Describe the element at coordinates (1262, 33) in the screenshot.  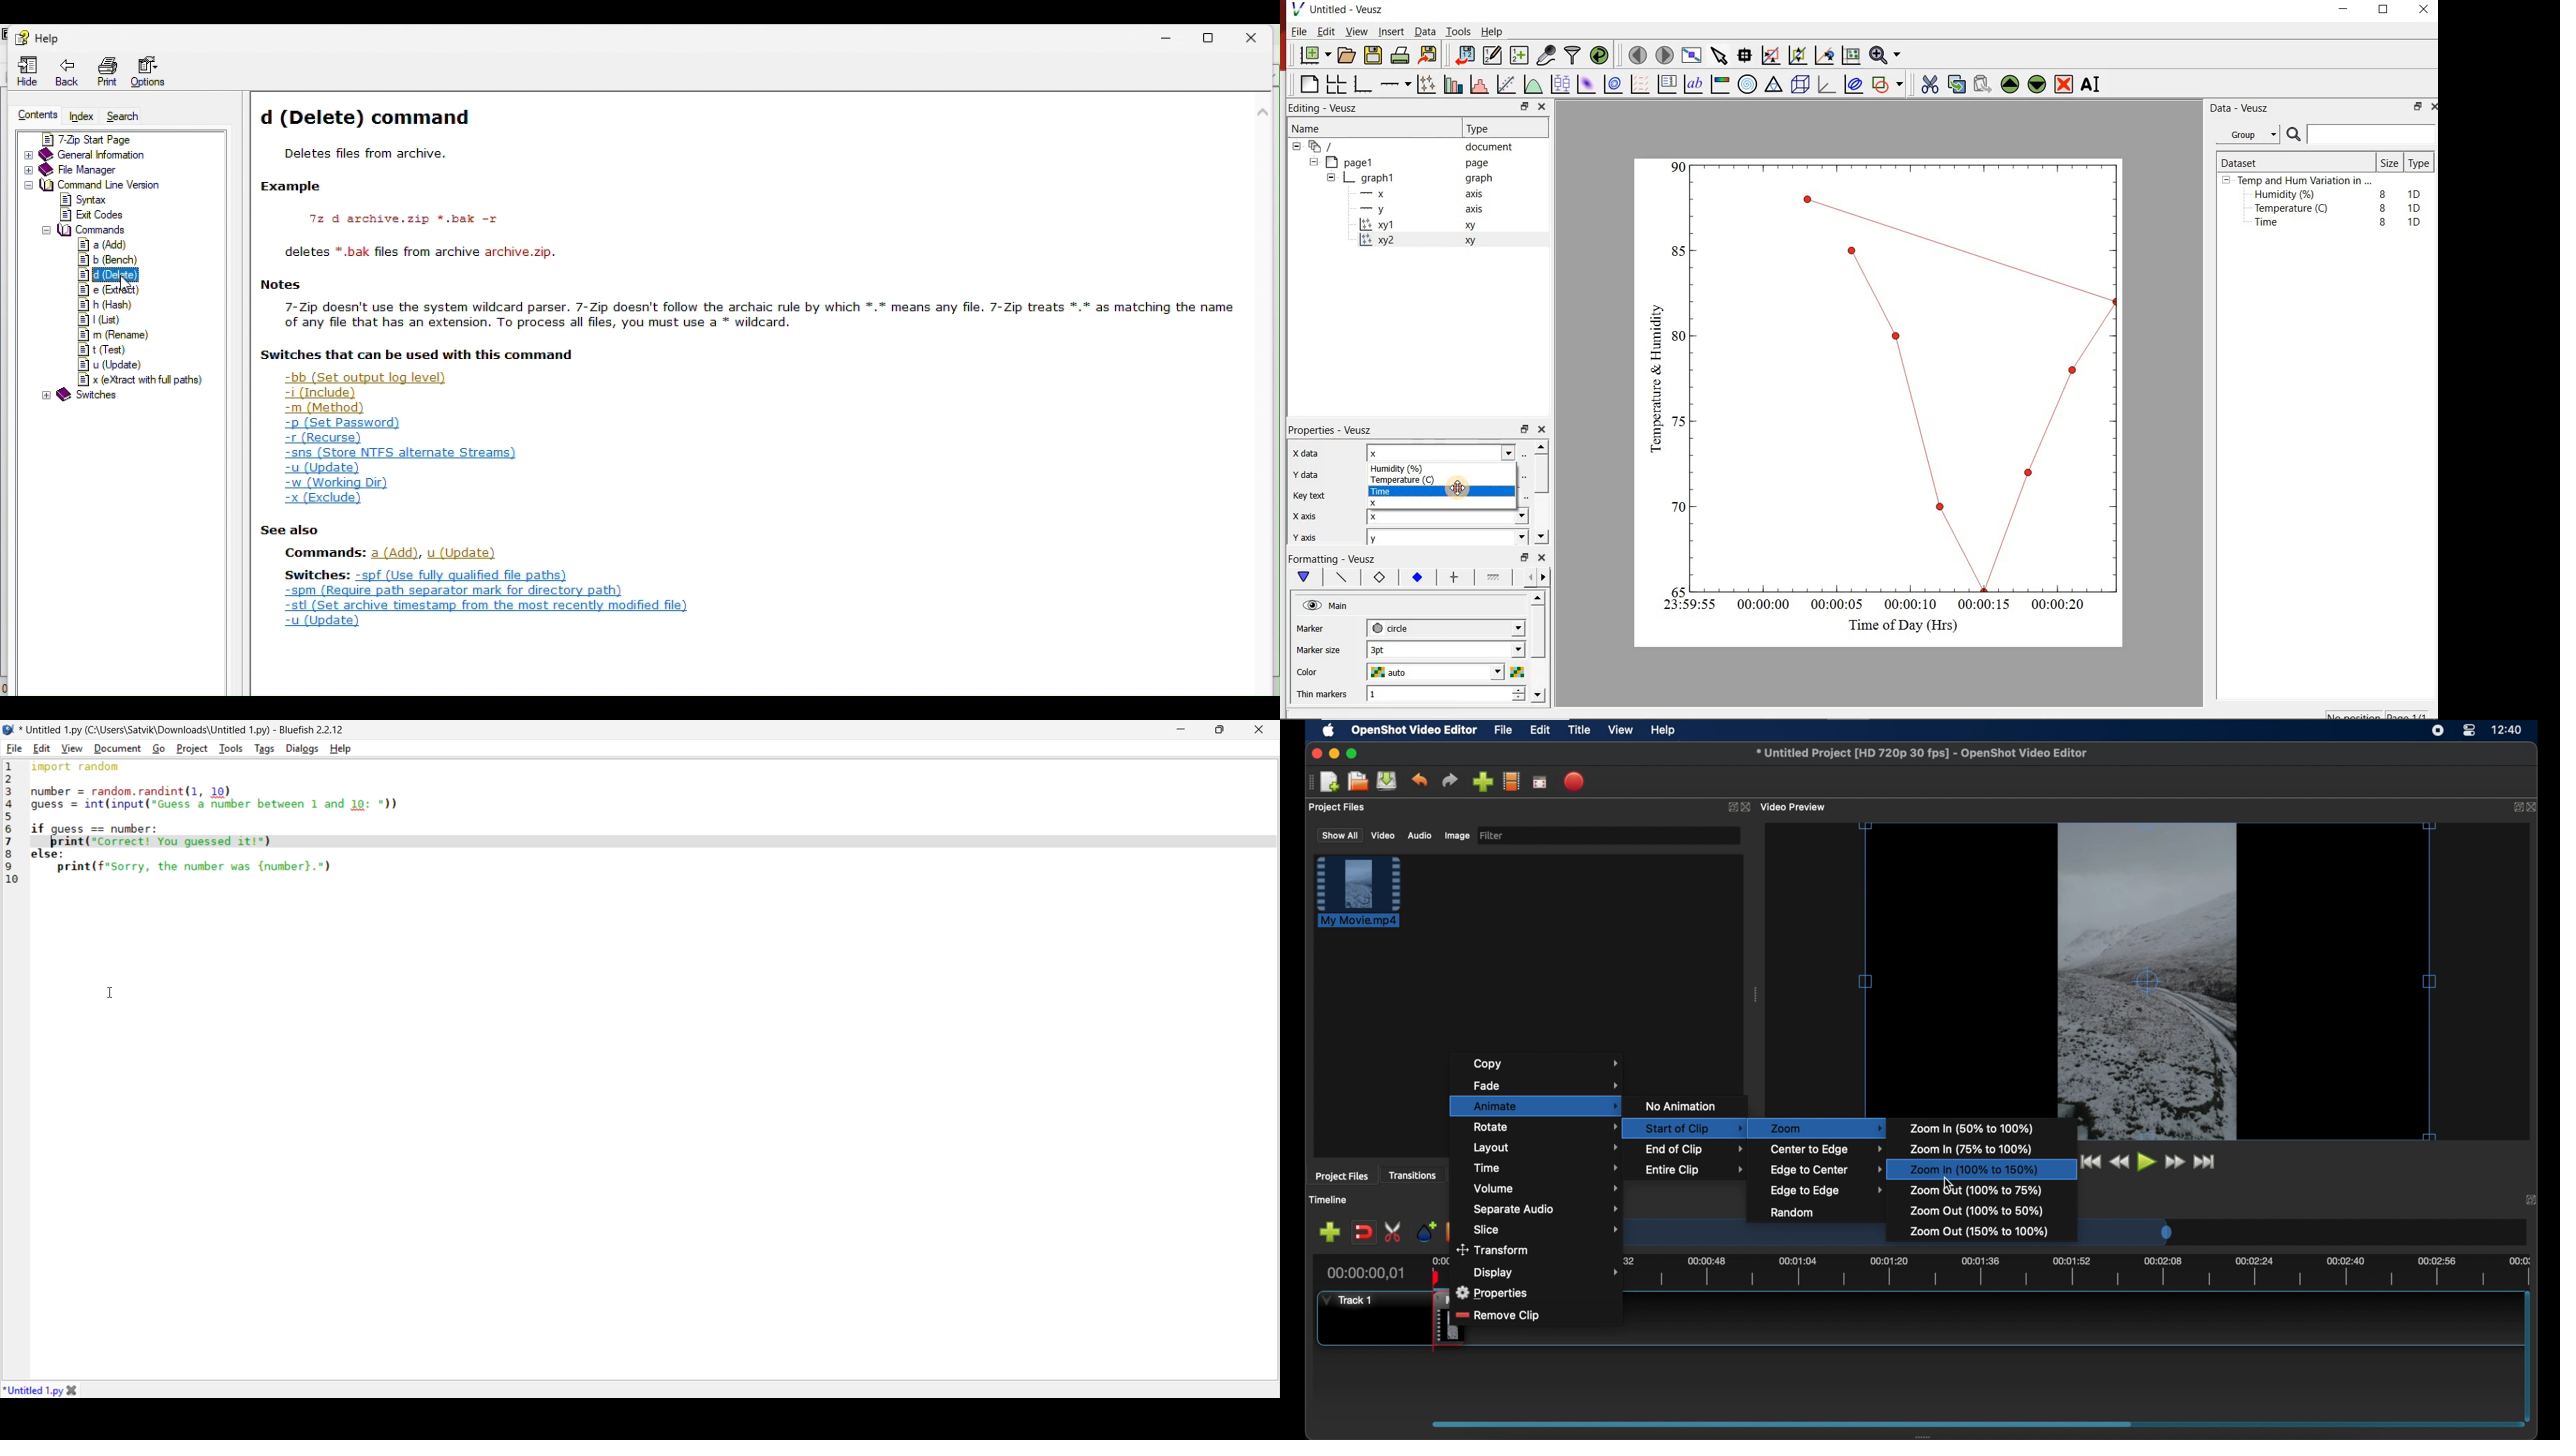
I see `Close` at that location.